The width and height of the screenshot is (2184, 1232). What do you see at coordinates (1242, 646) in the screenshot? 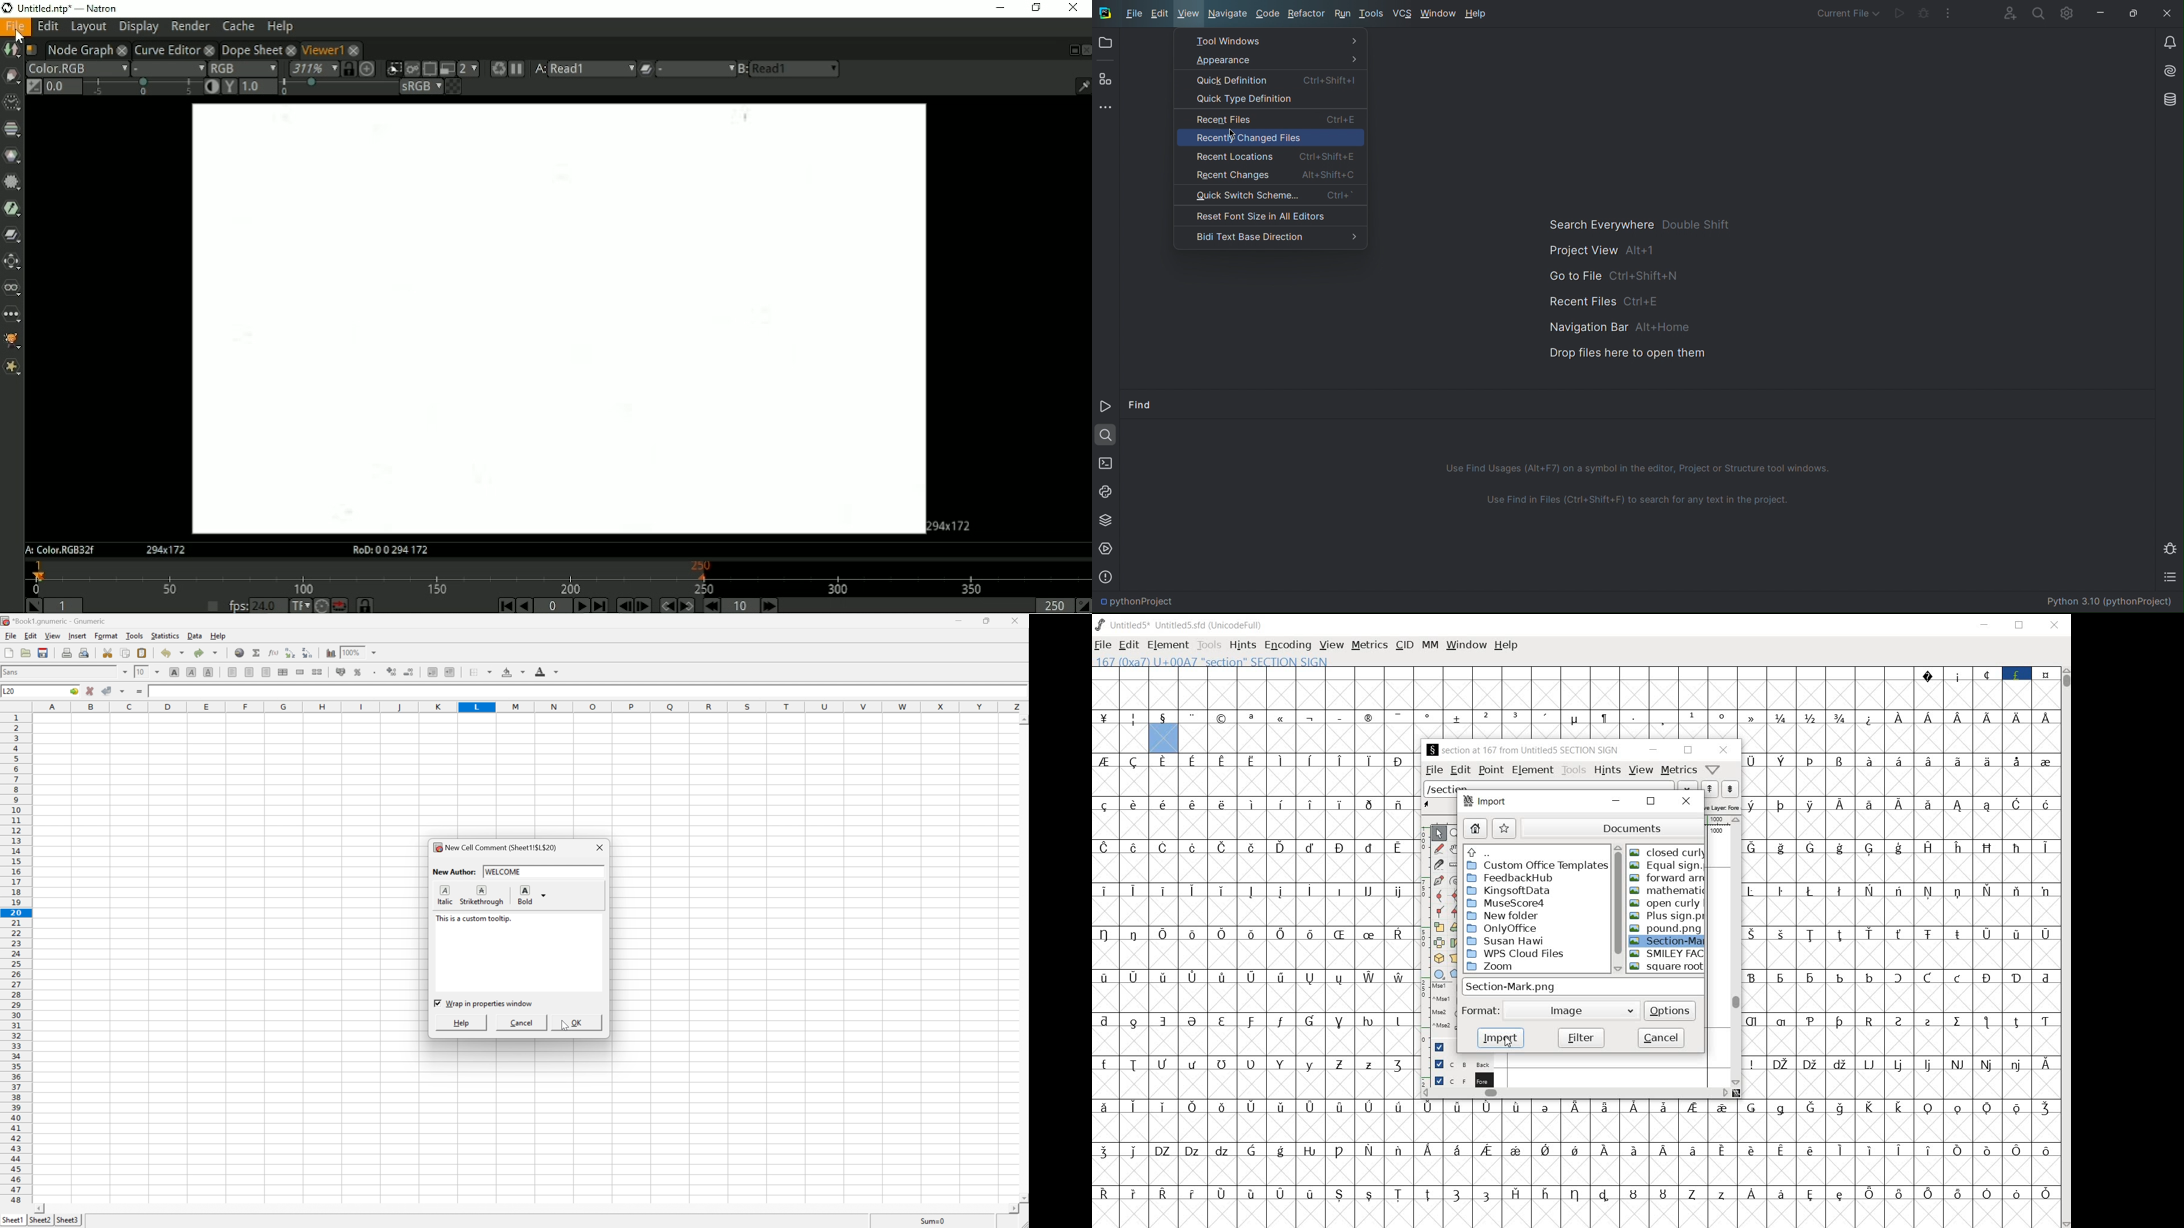
I see `HINTS` at bounding box center [1242, 646].